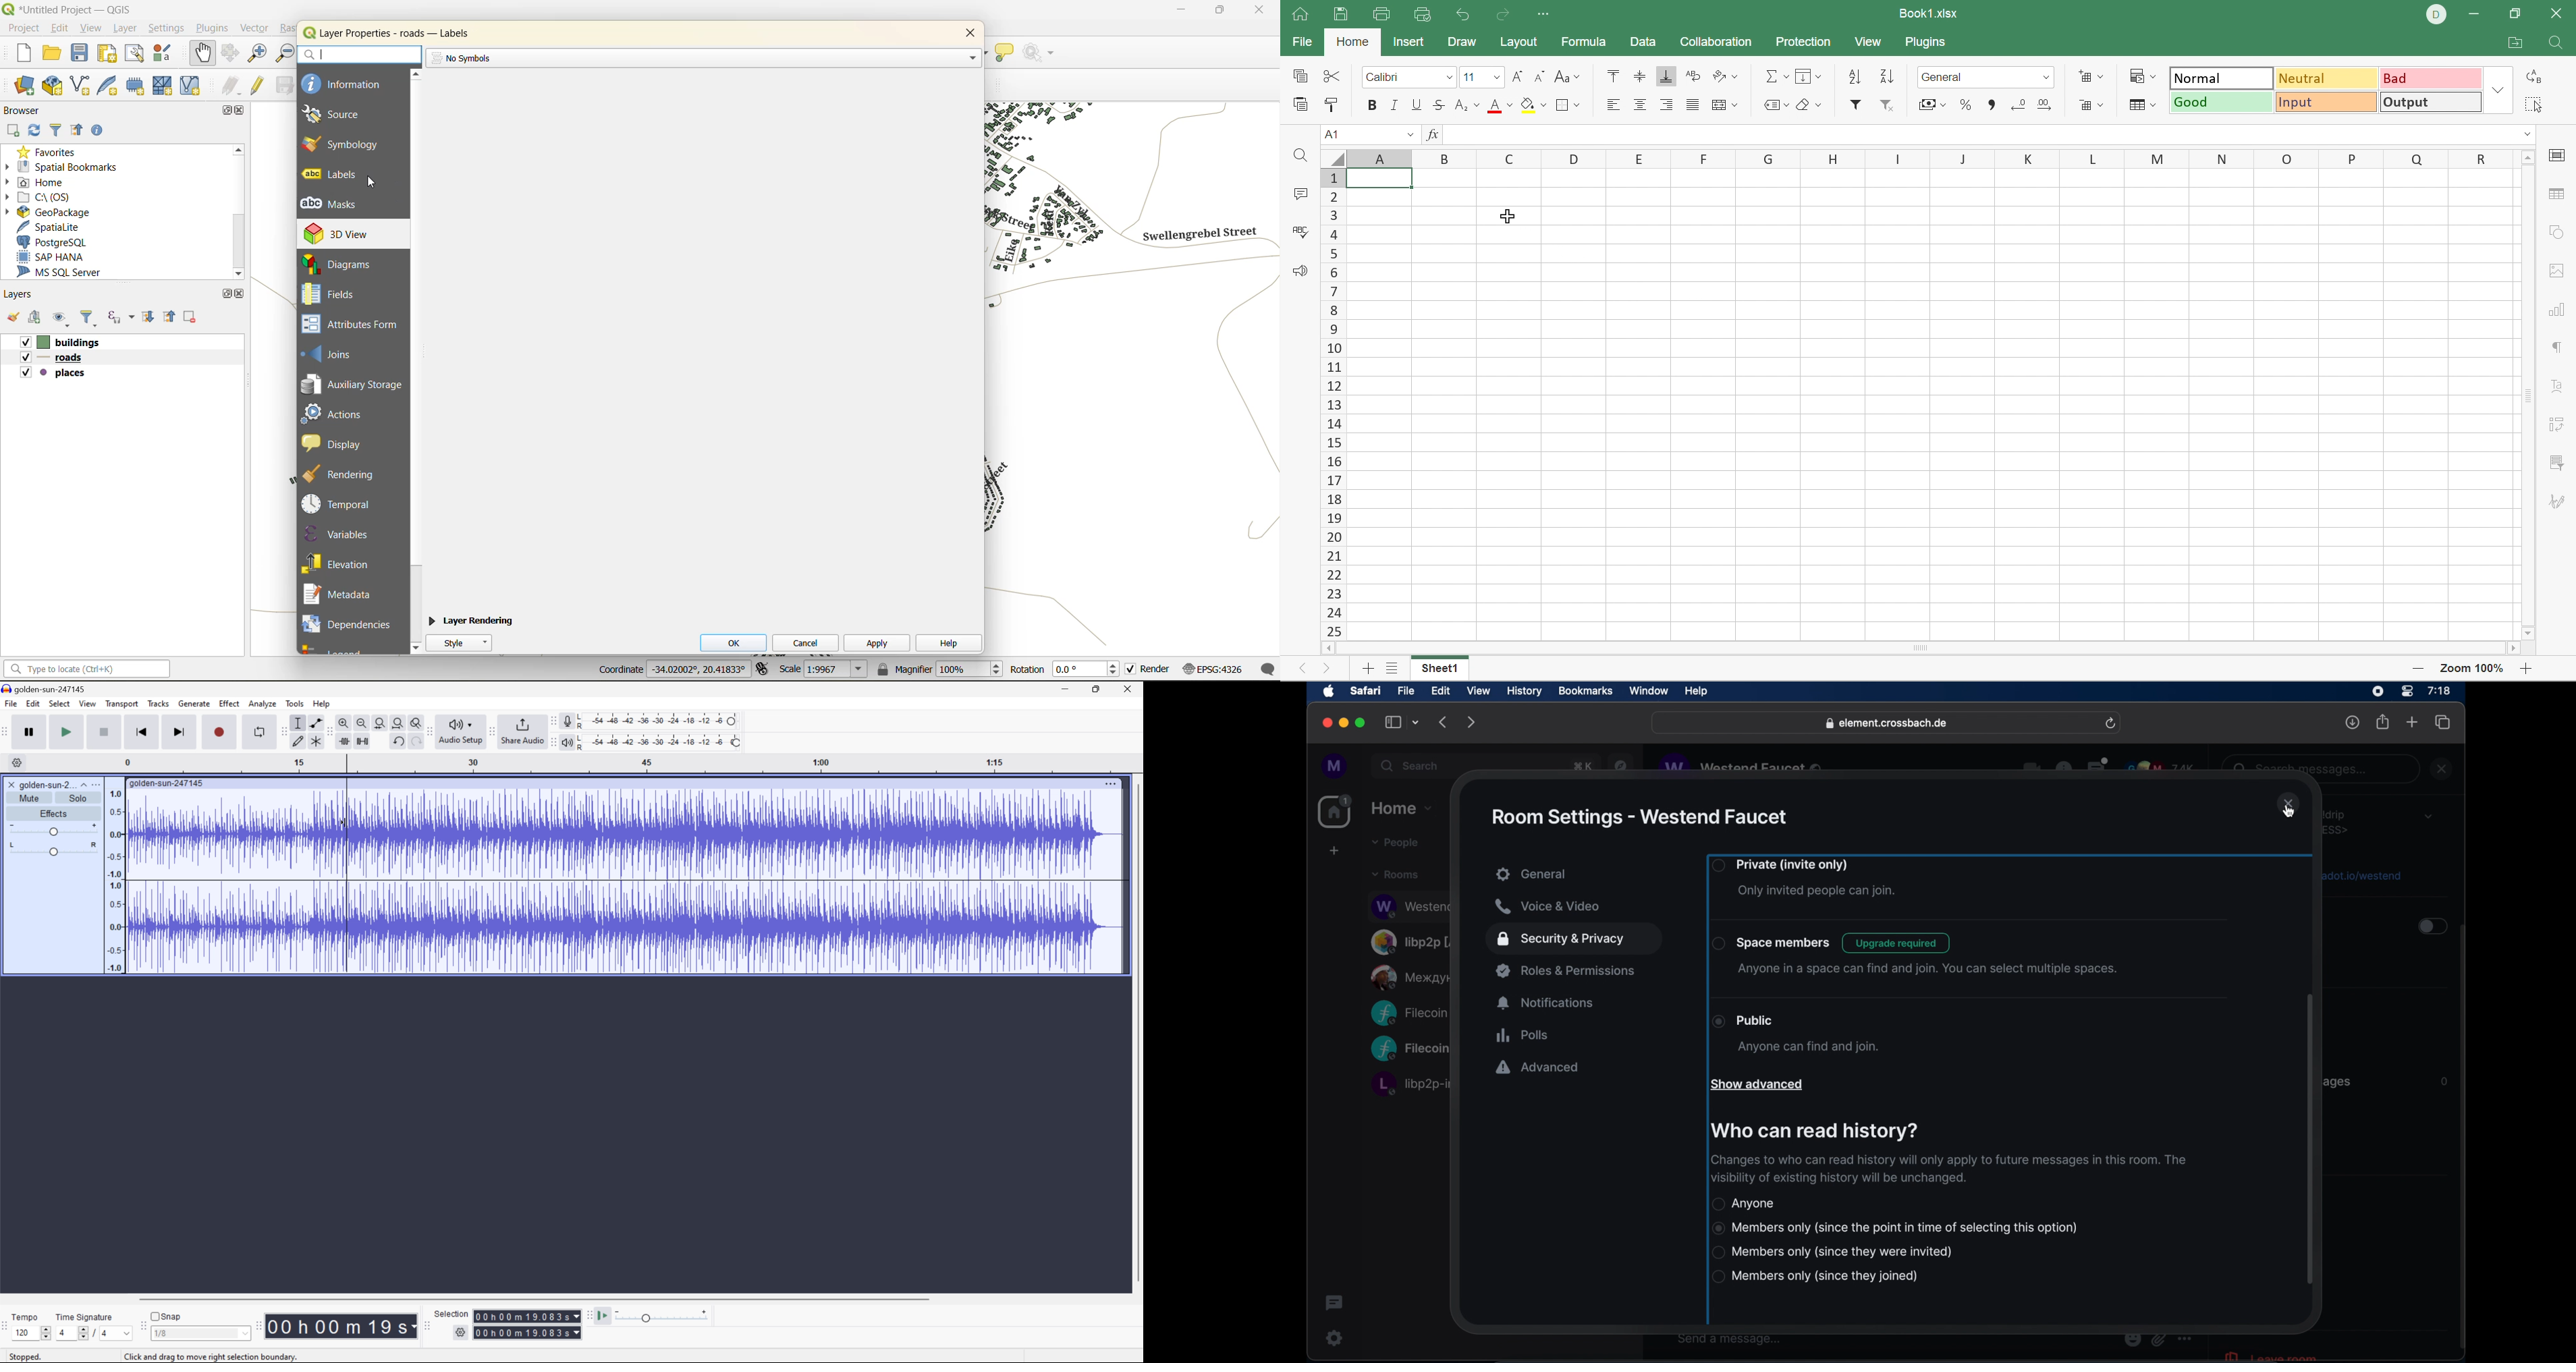  What do you see at coordinates (124, 1334) in the screenshot?
I see `Drop Down` at bounding box center [124, 1334].